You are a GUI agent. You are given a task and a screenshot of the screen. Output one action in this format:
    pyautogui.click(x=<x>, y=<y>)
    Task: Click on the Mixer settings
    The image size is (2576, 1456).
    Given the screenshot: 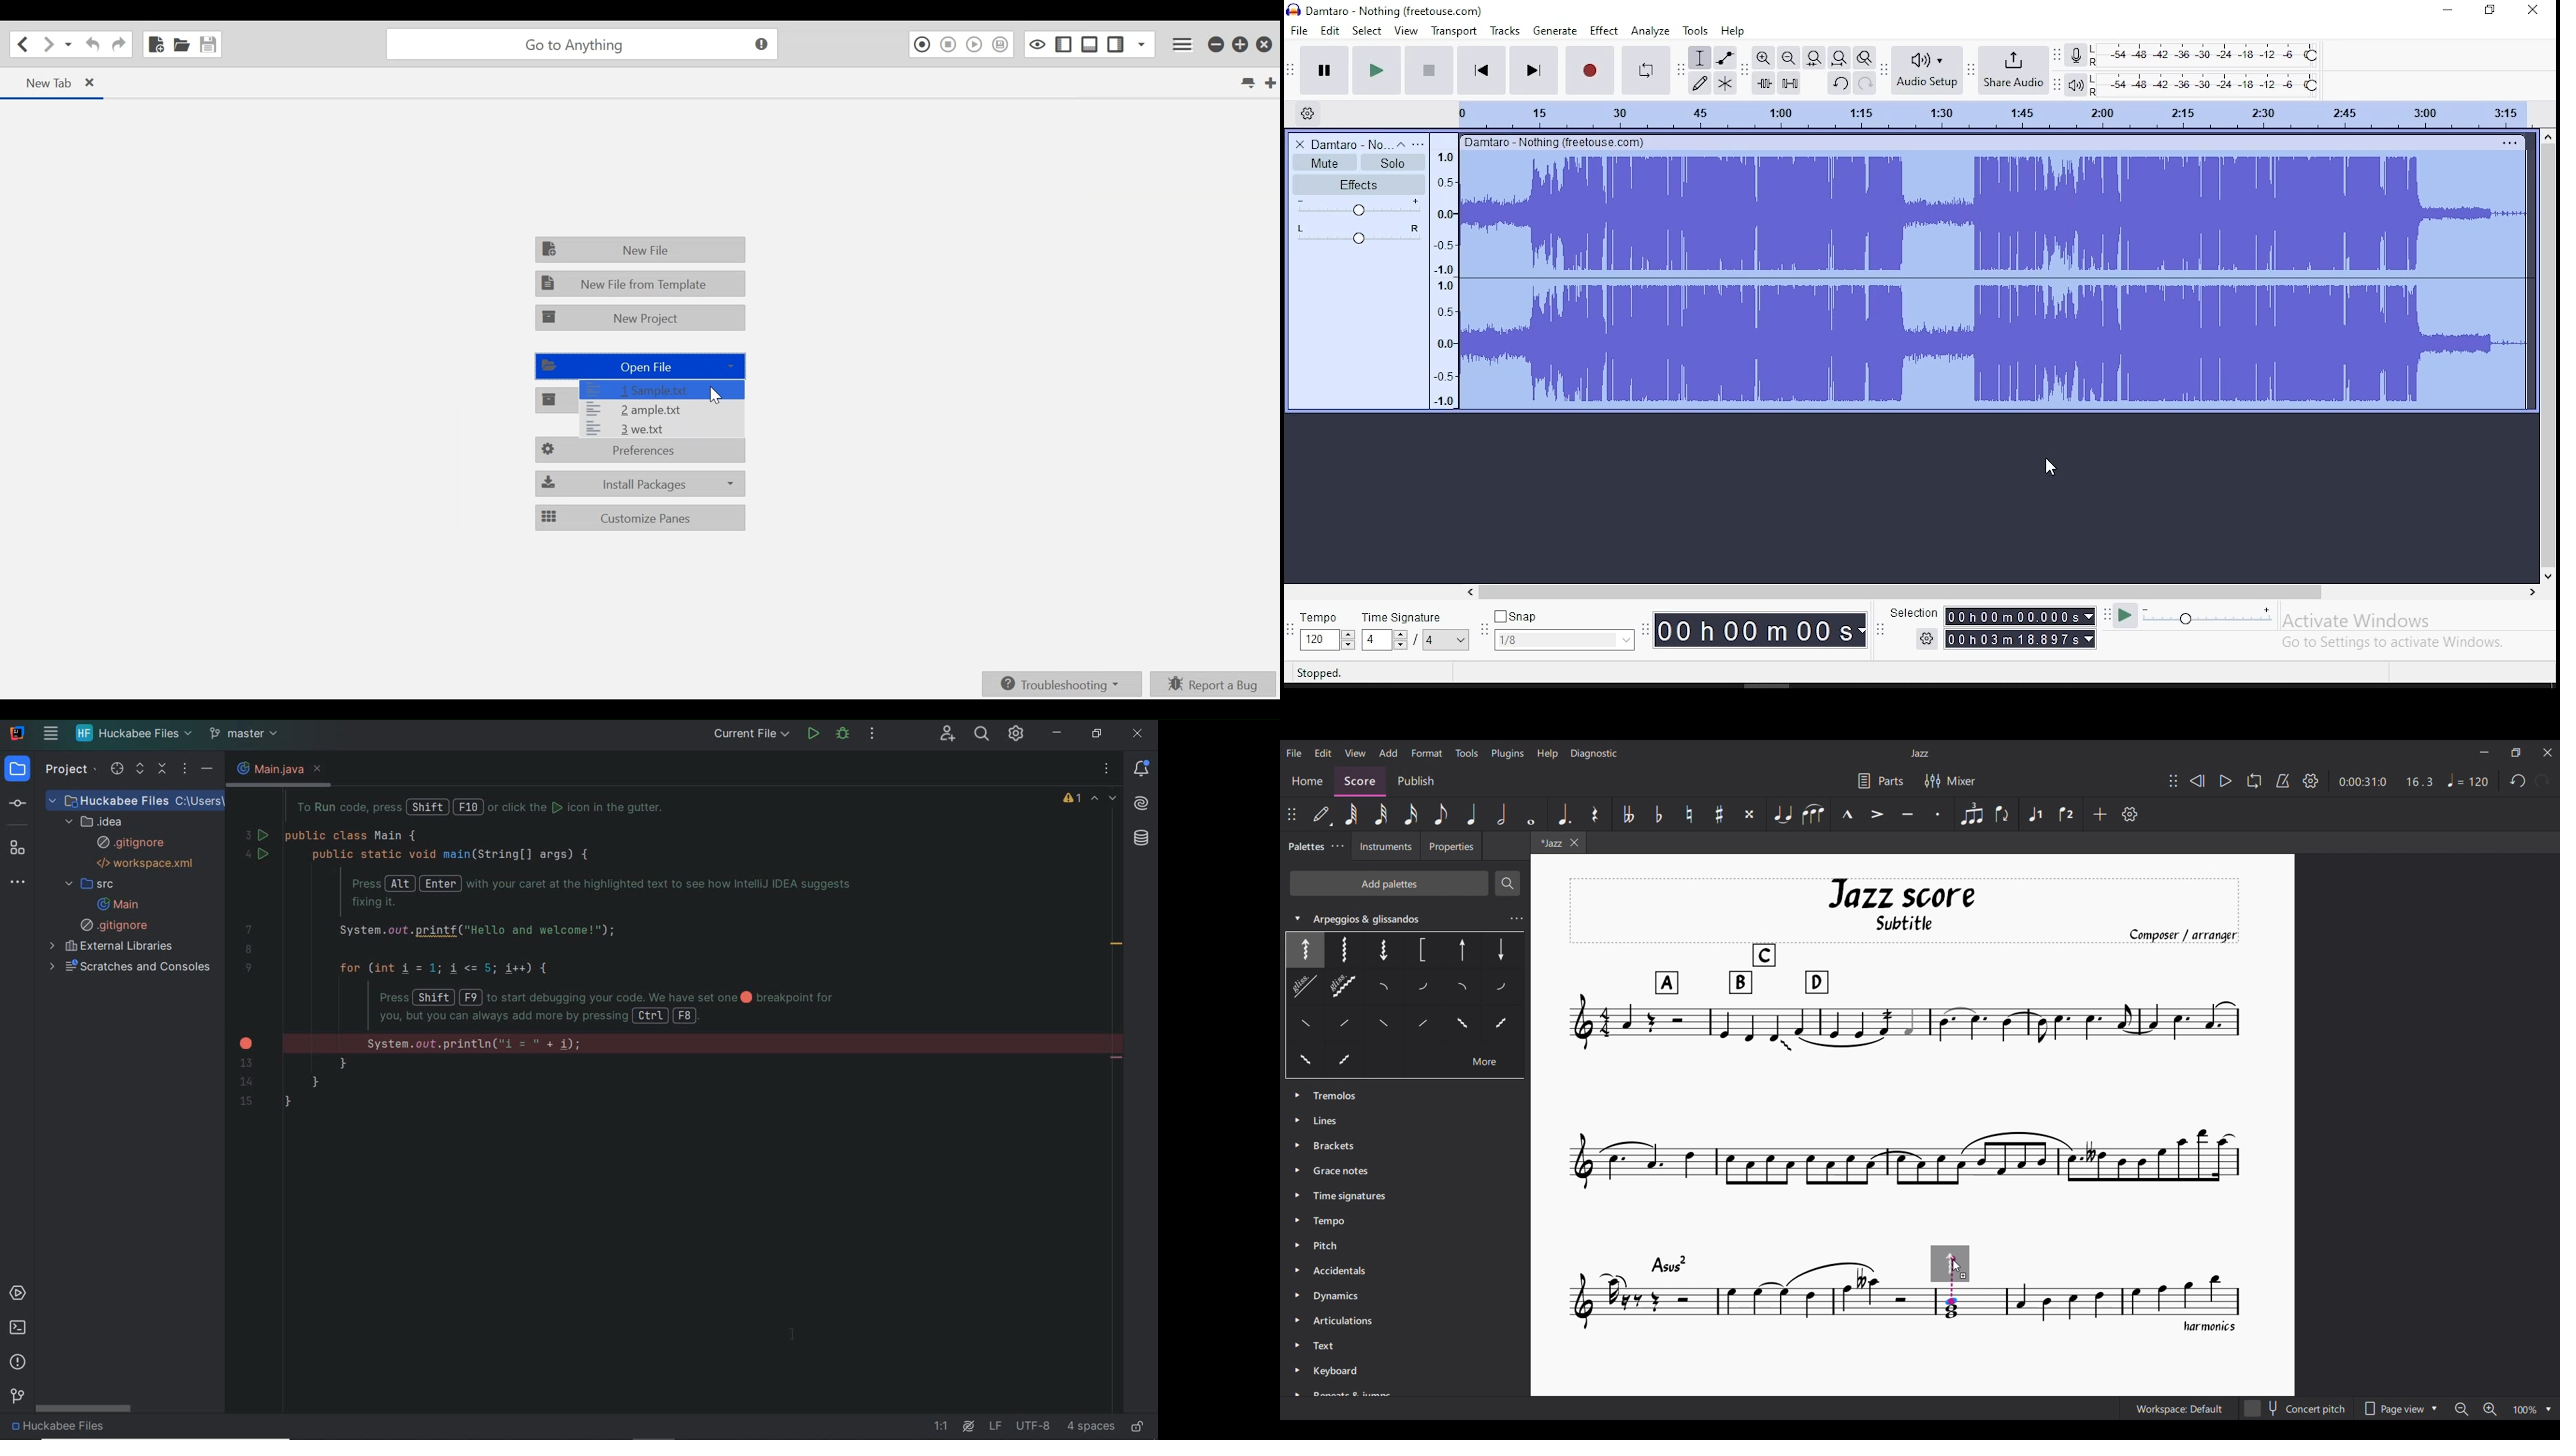 What is the action you would take?
    pyautogui.click(x=1950, y=781)
    